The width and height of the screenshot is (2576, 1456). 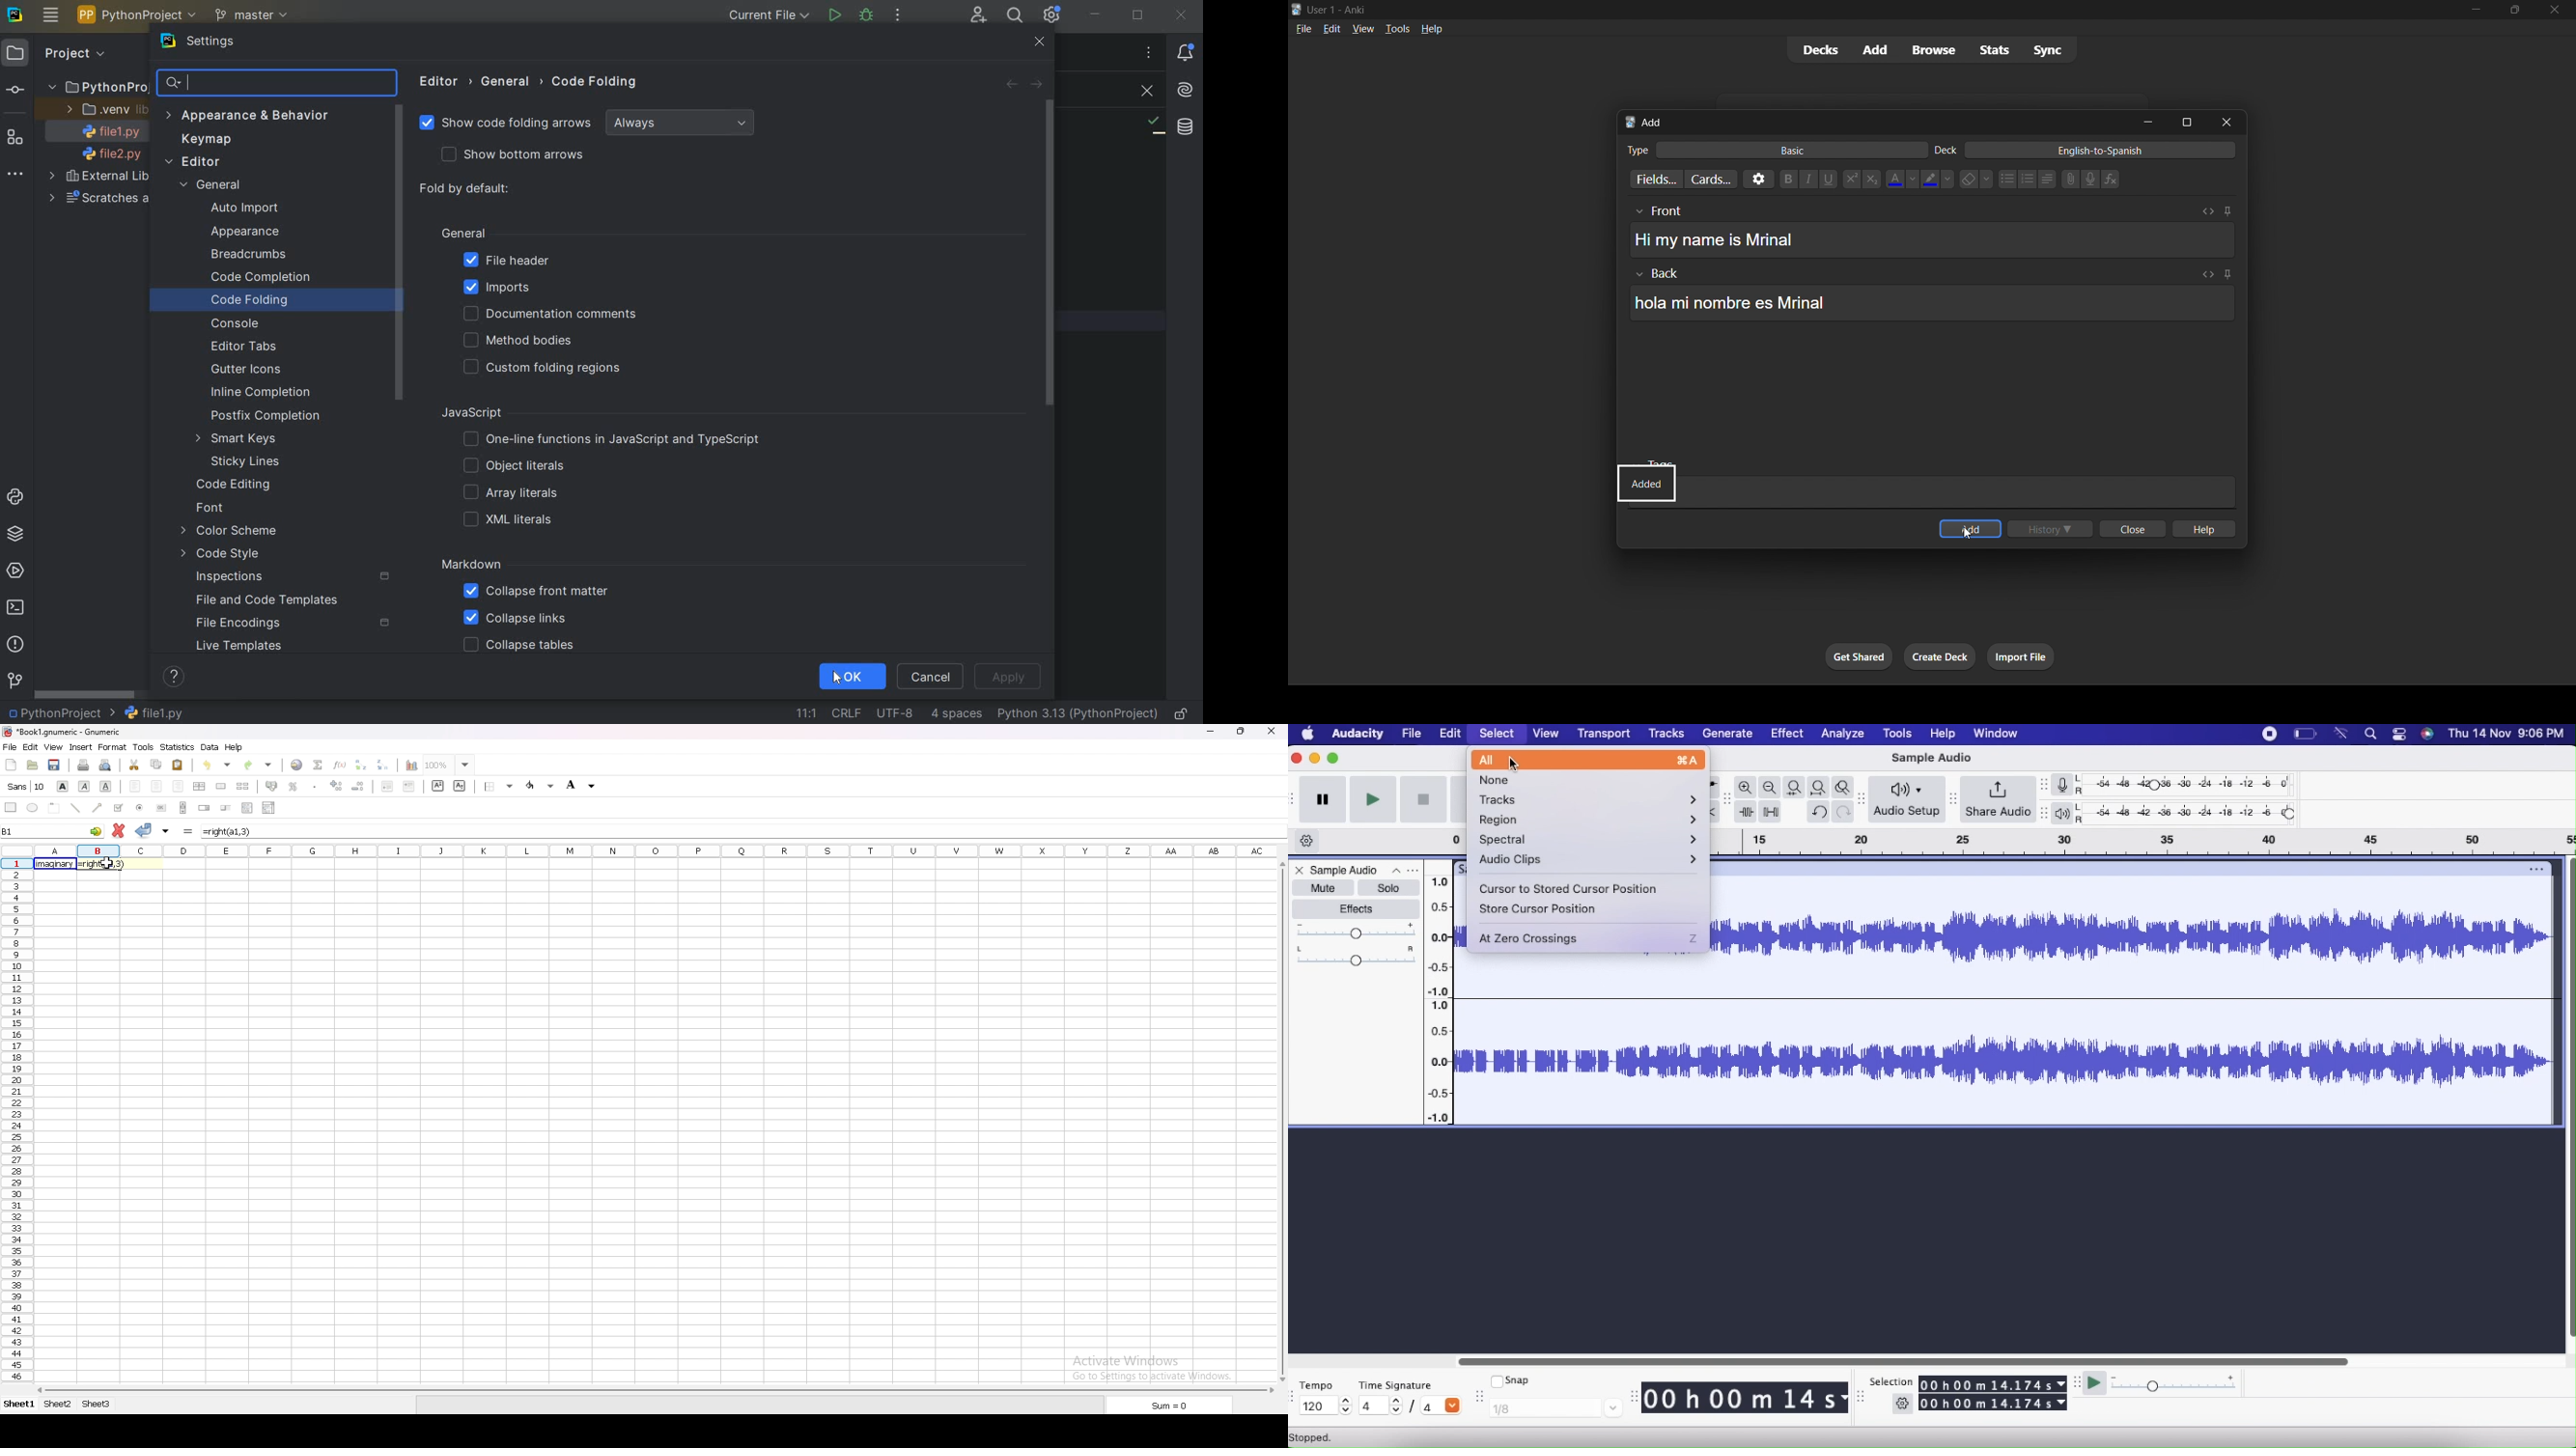 What do you see at coordinates (1962, 537) in the screenshot?
I see `cursor` at bounding box center [1962, 537].